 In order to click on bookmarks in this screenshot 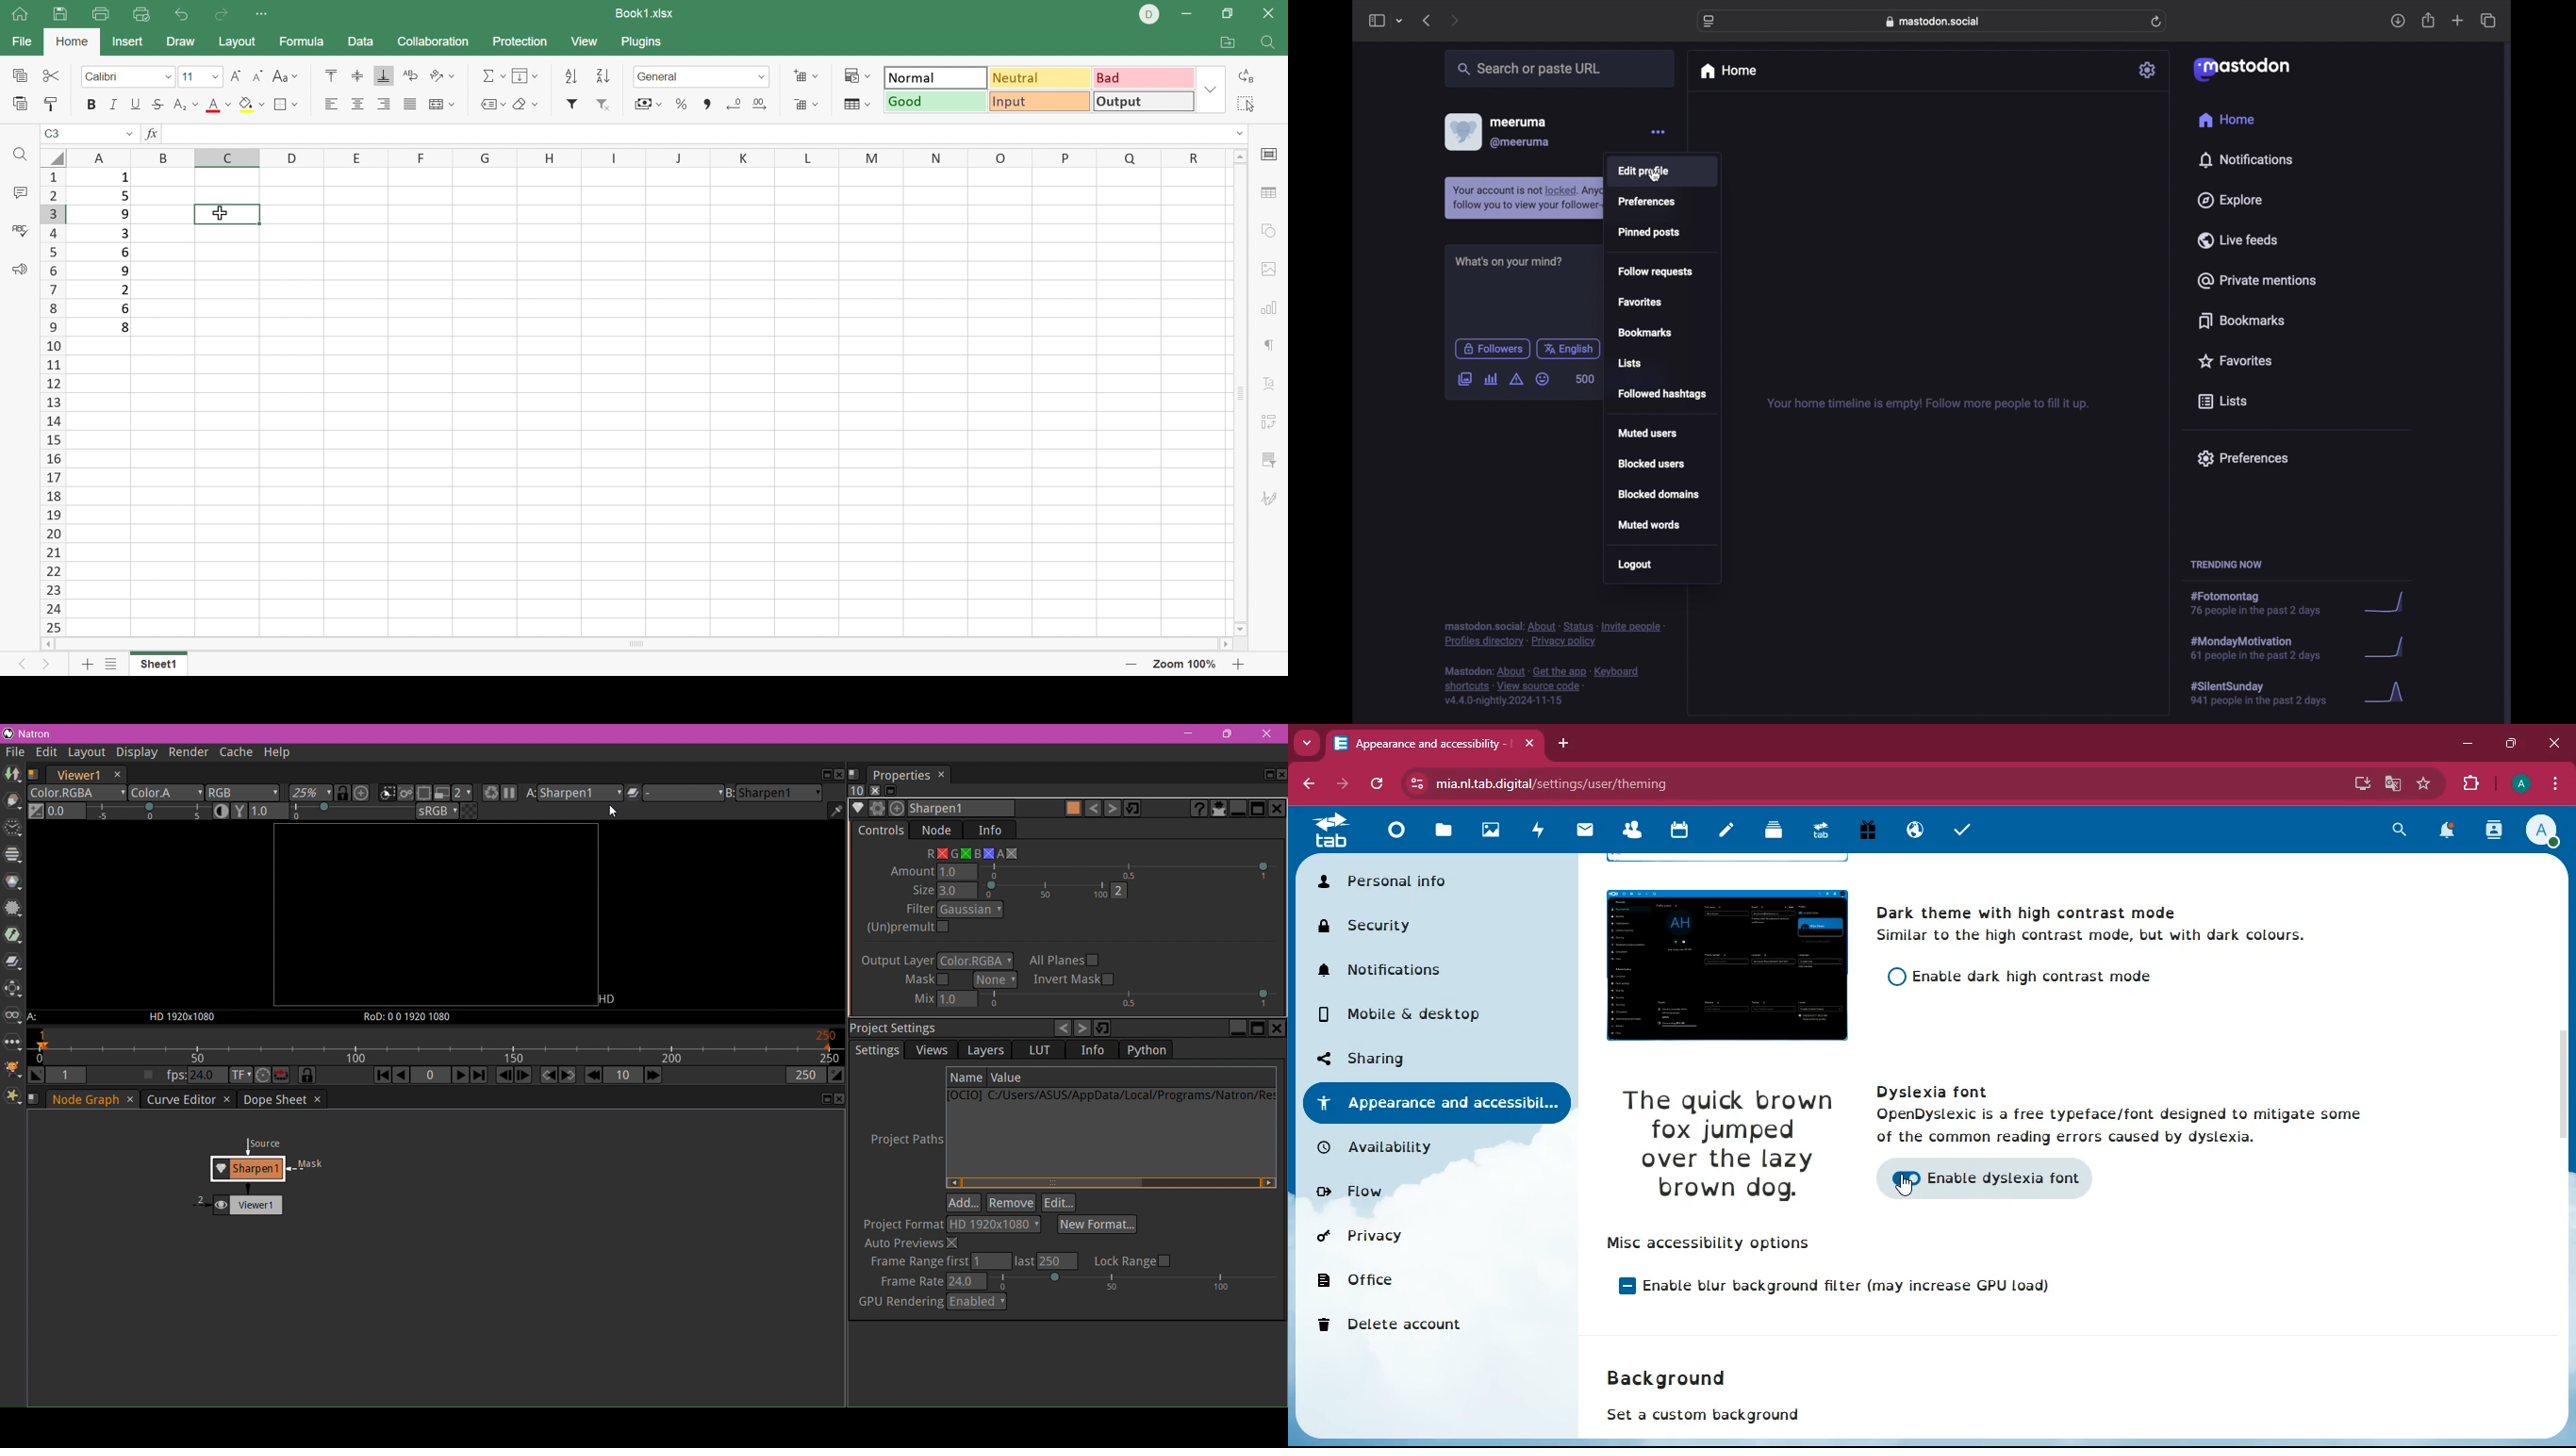, I will do `click(1645, 332)`.